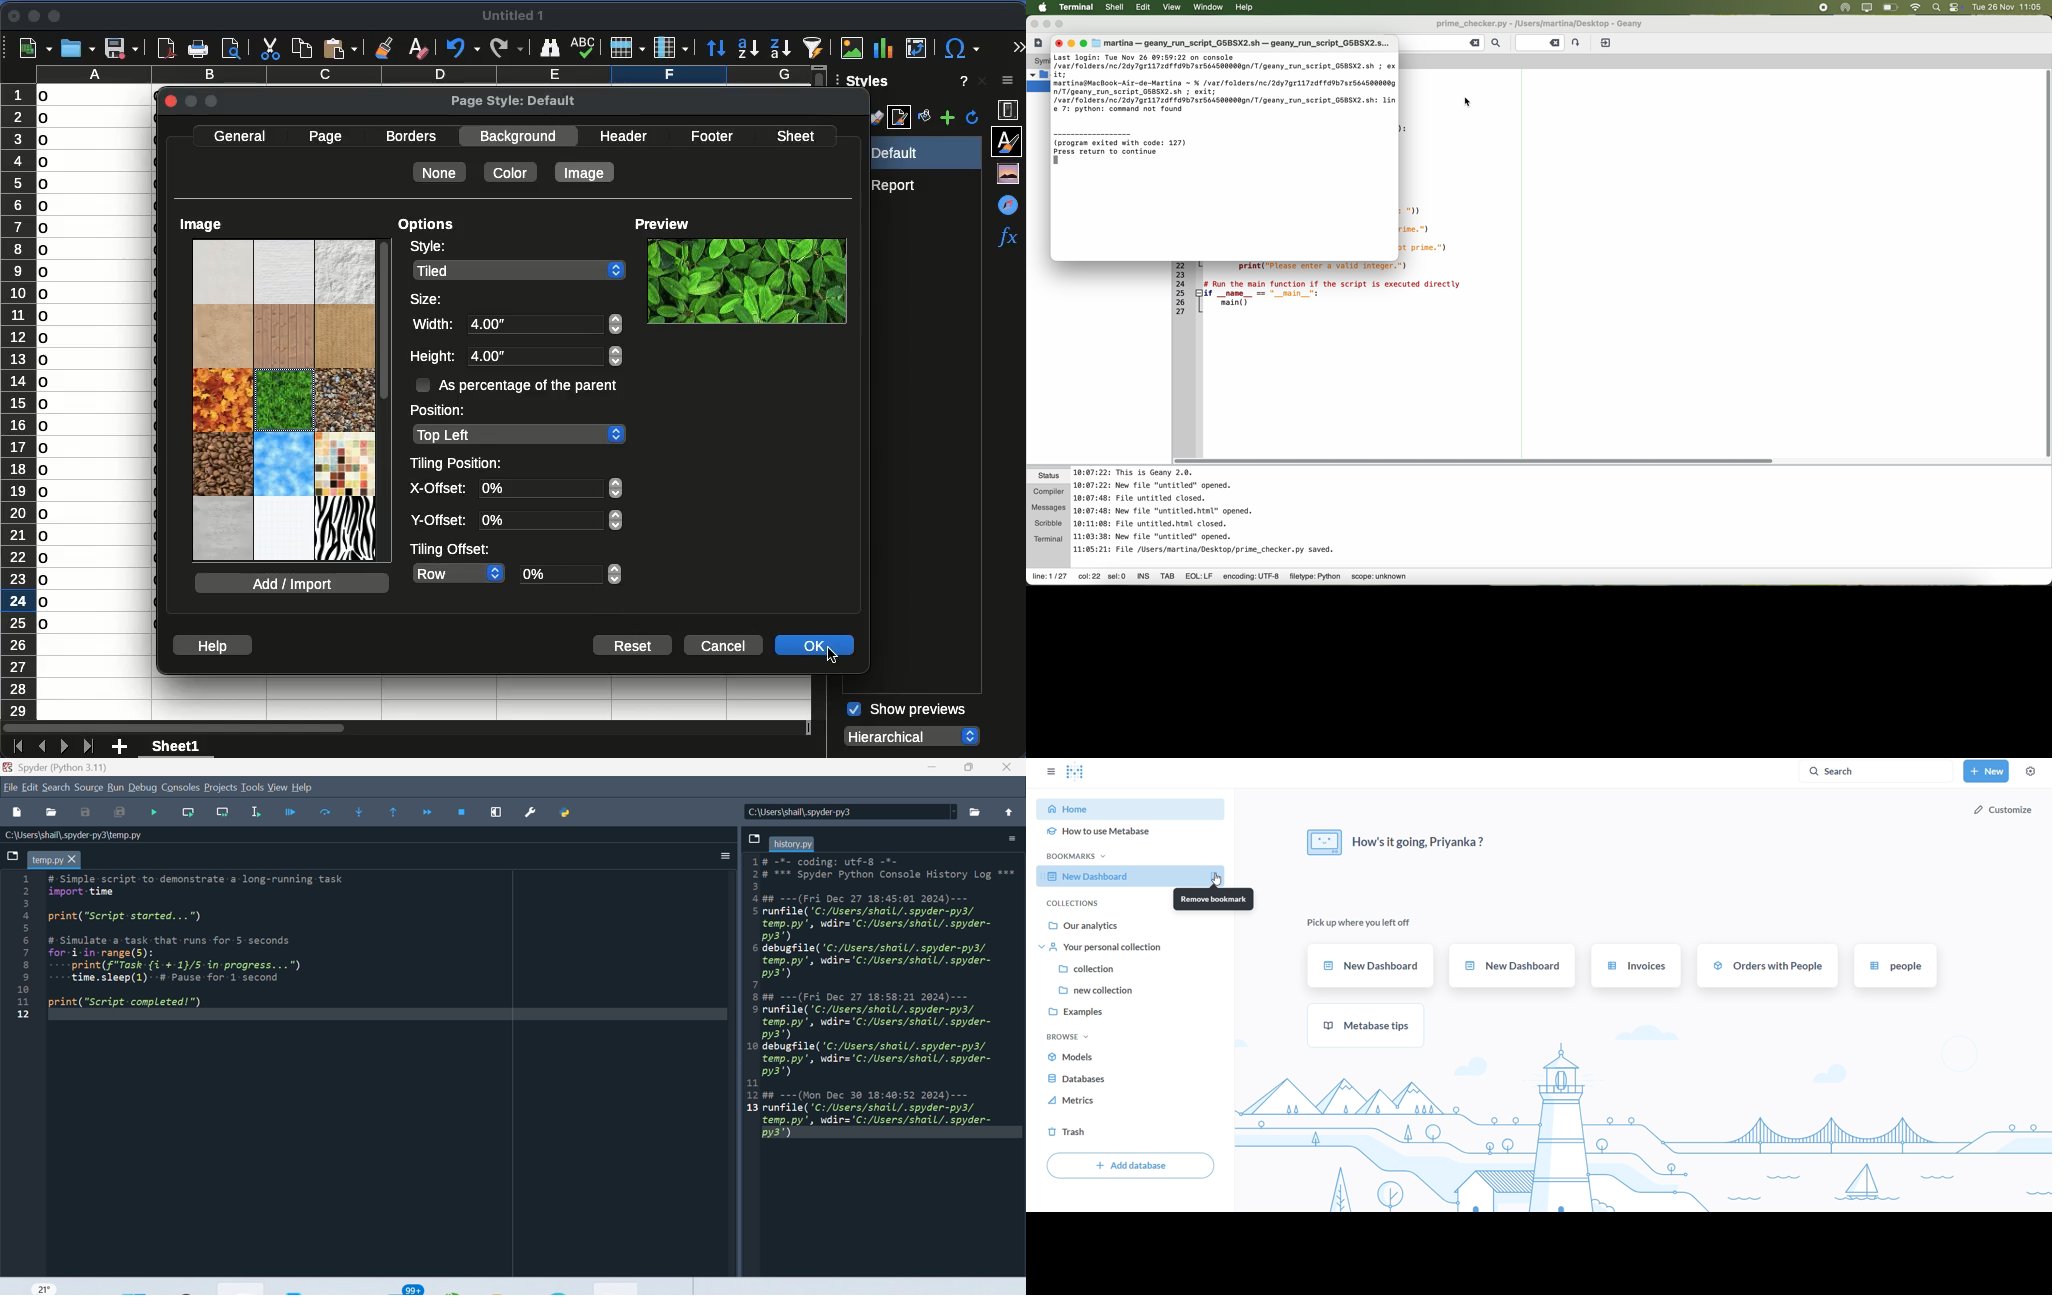  I want to click on print preview, so click(233, 47).